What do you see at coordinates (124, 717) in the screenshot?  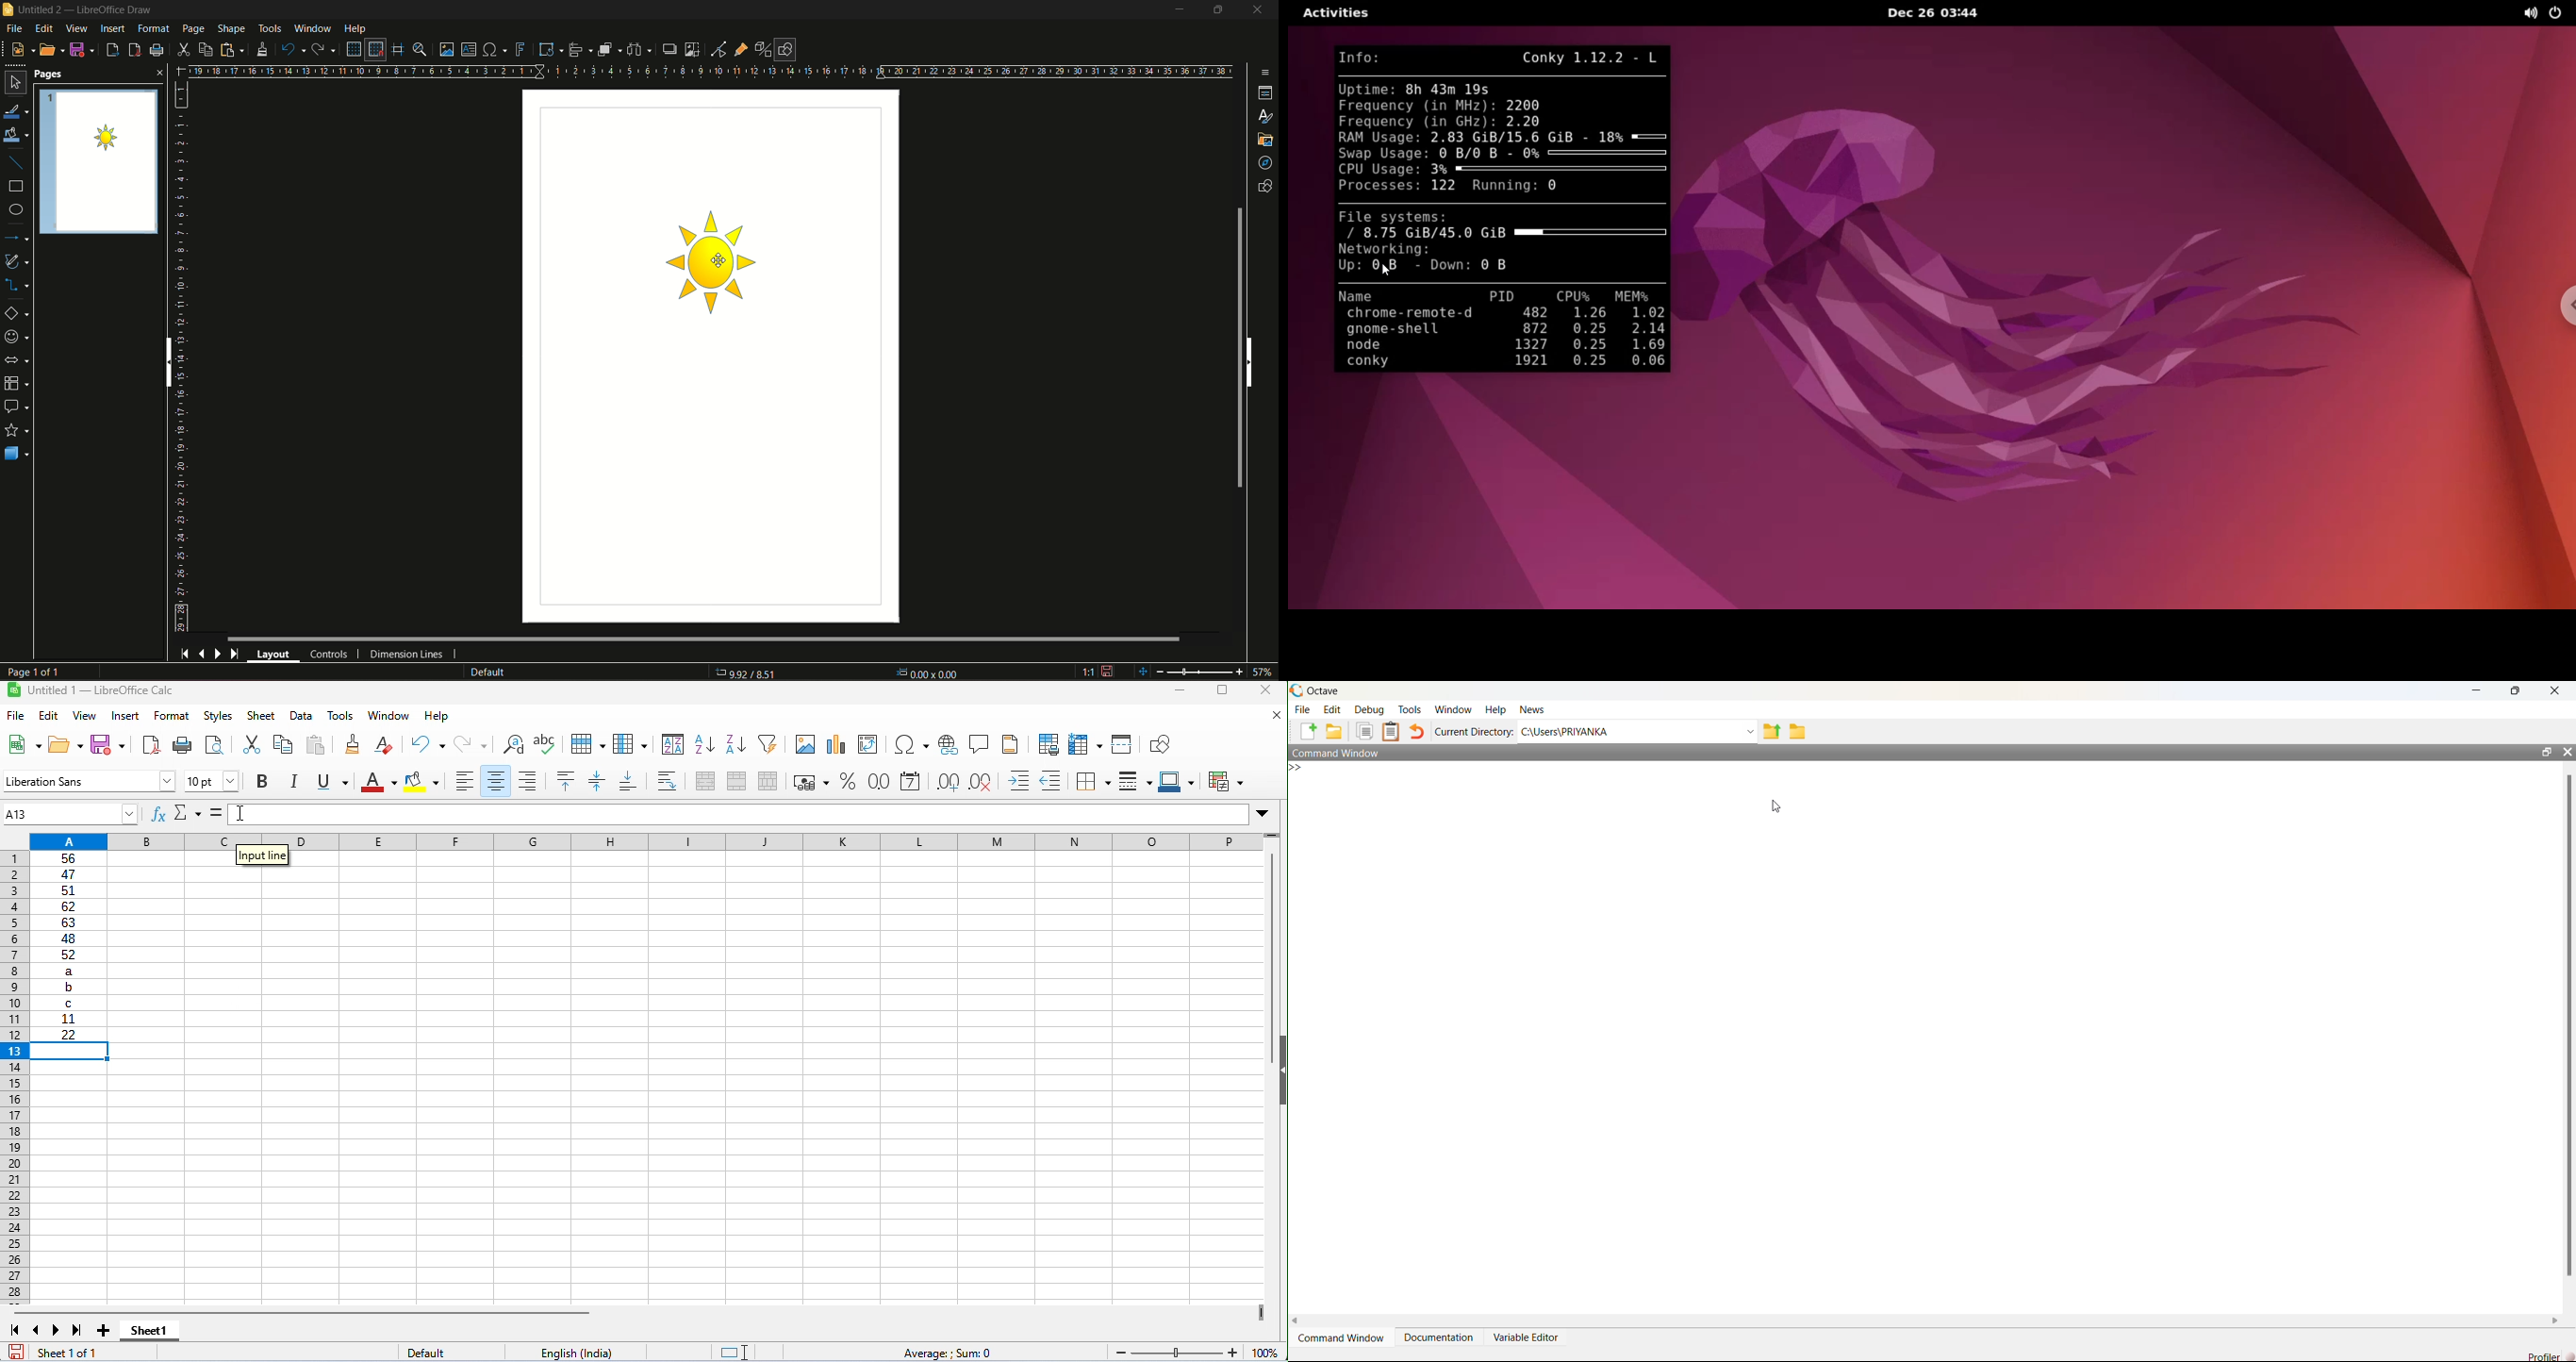 I see `insert` at bounding box center [124, 717].